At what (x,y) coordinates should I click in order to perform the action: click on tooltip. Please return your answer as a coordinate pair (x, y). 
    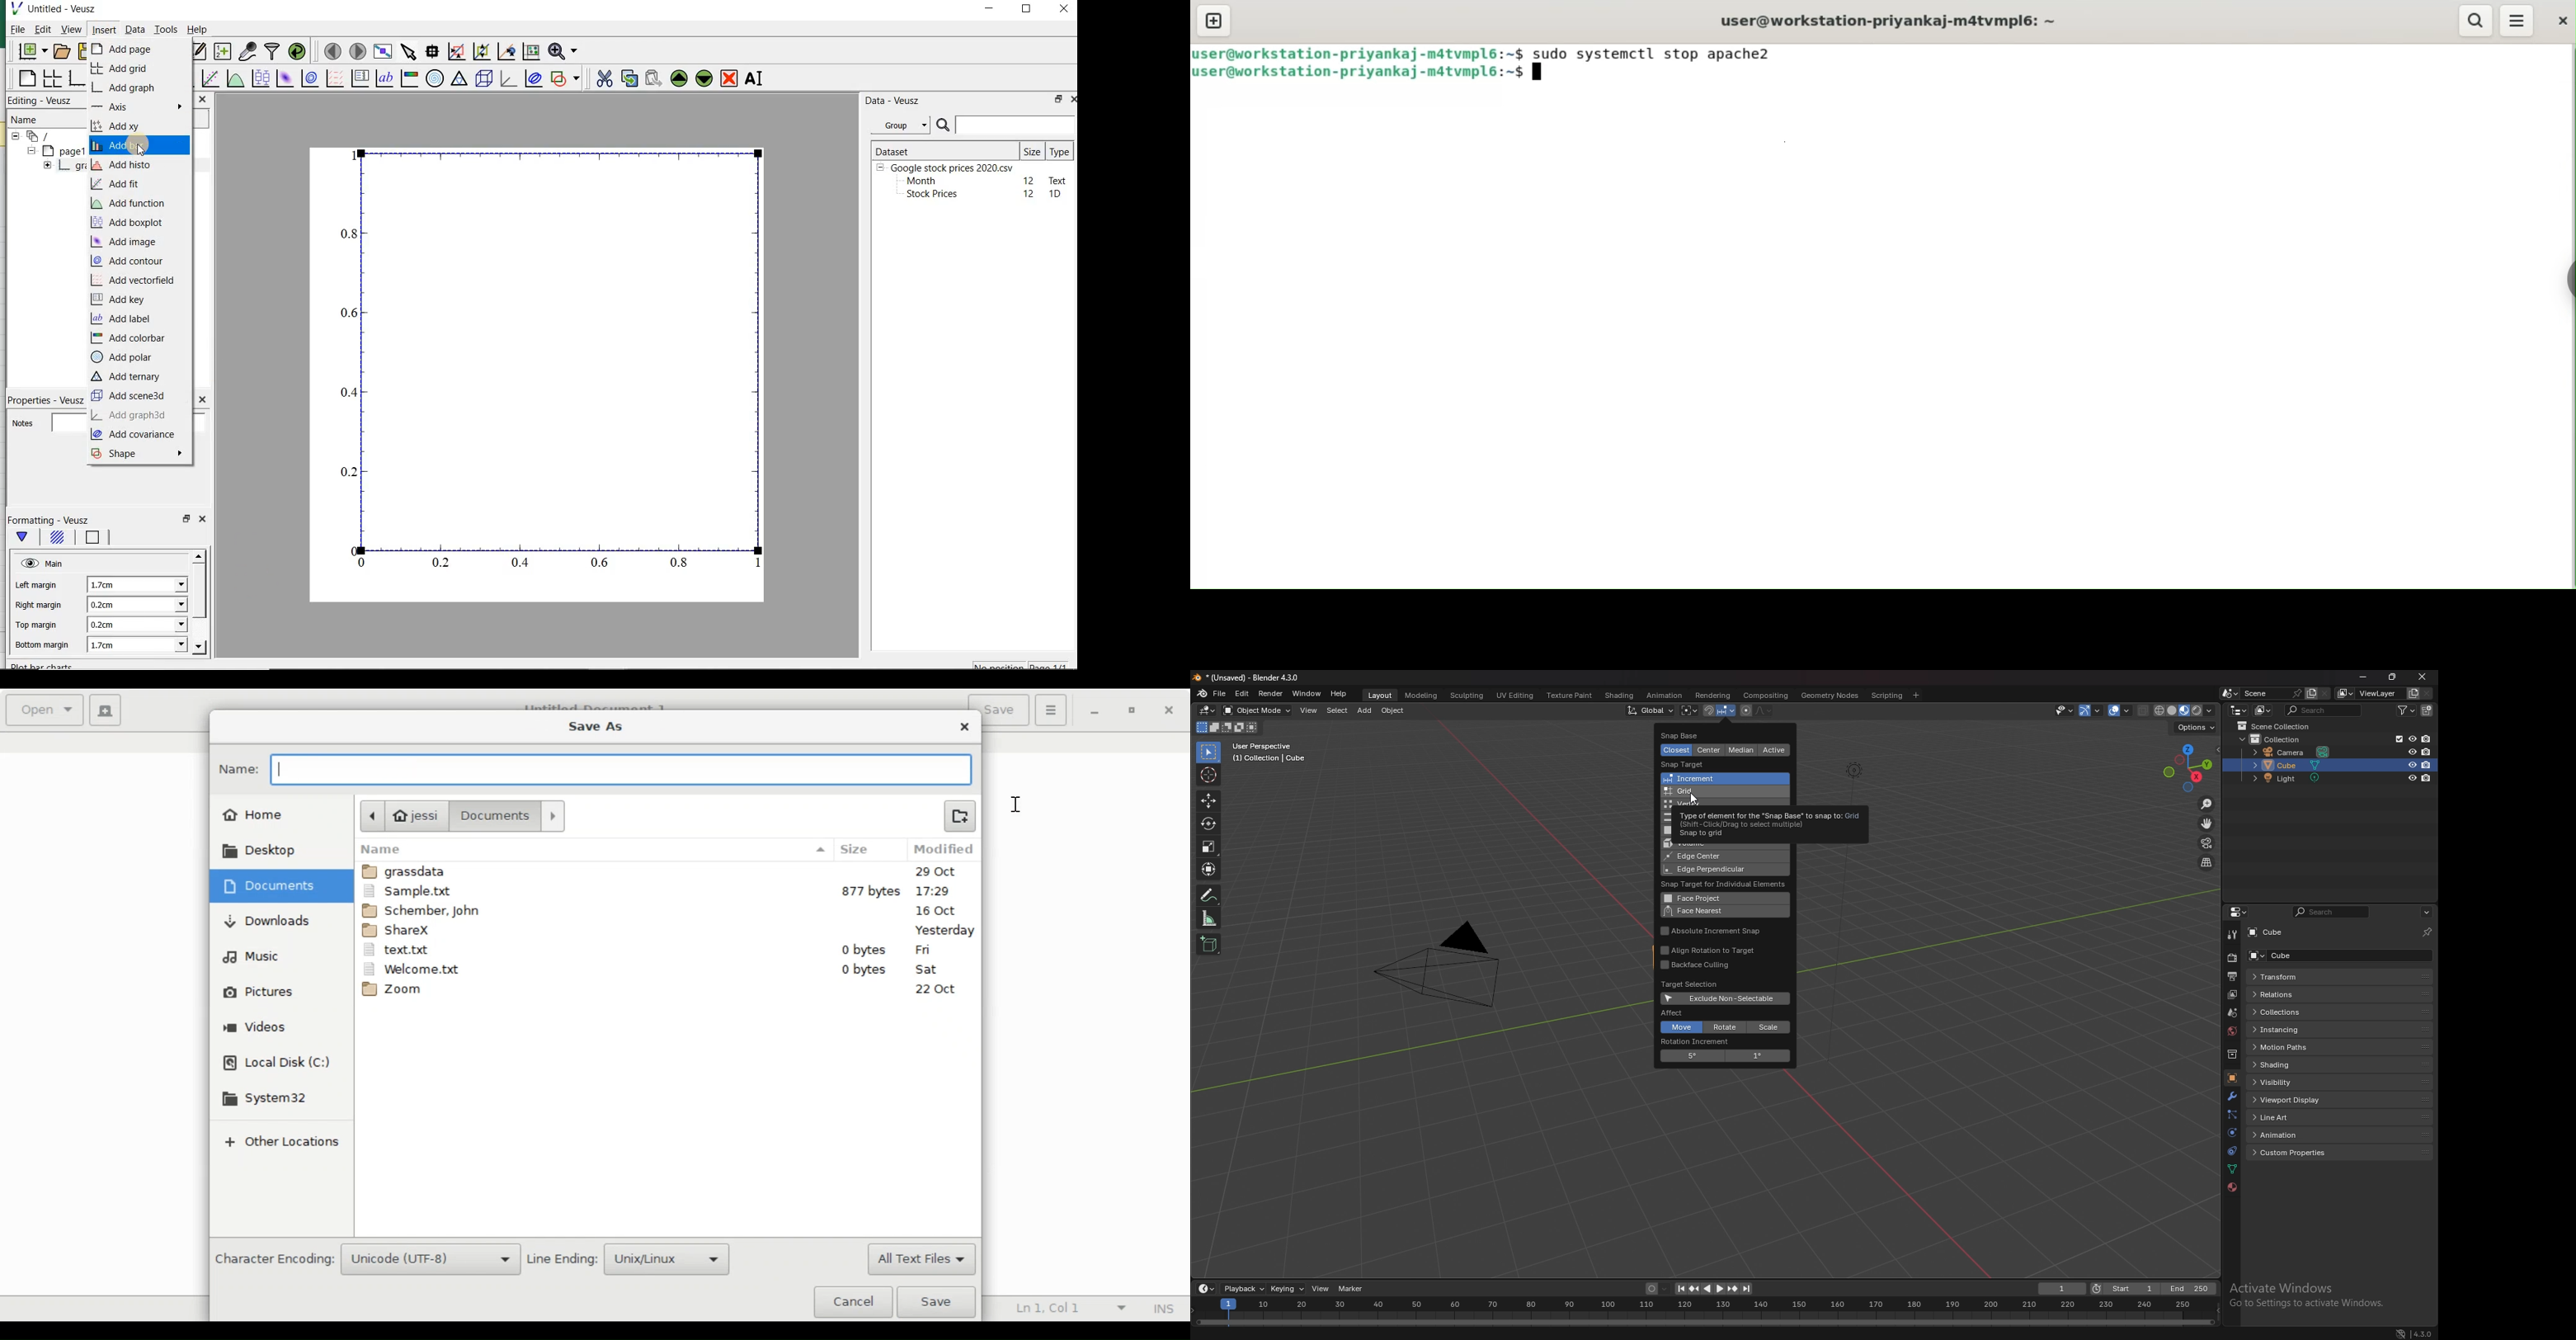
    Looking at the image, I should click on (1768, 821).